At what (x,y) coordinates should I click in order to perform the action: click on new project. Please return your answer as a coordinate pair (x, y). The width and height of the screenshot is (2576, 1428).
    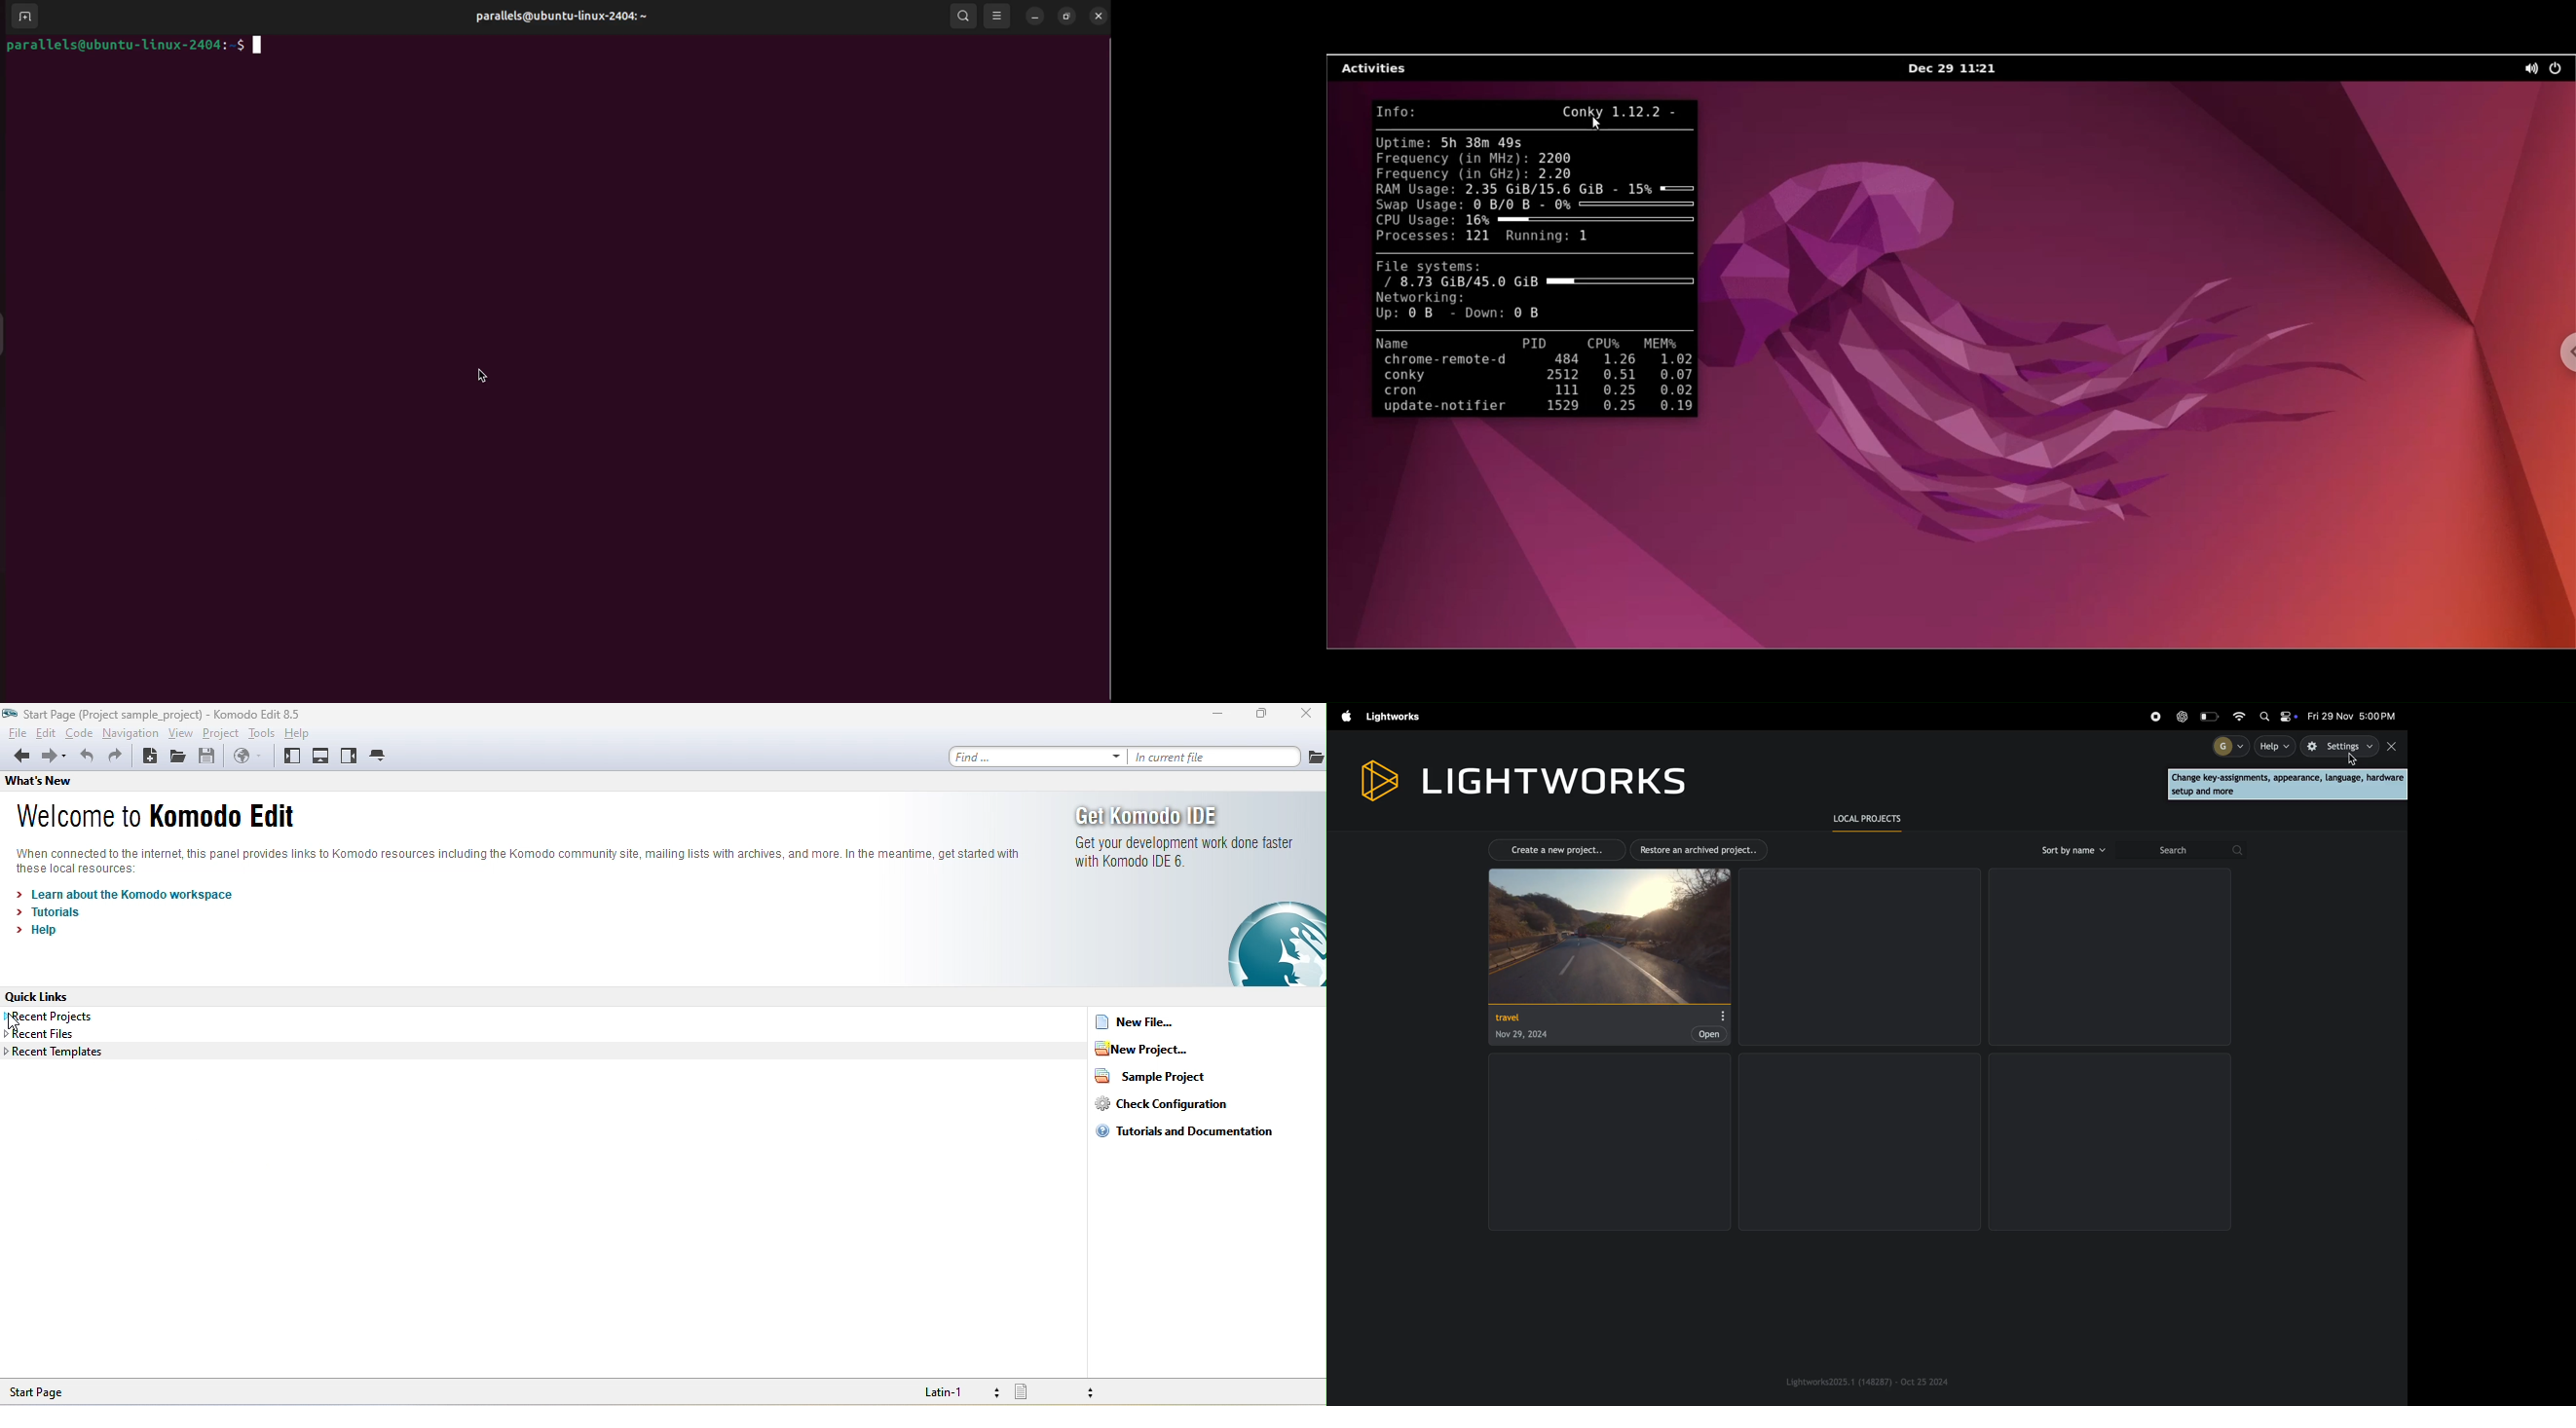
    Looking at the image, I should click on (1159, 1054).